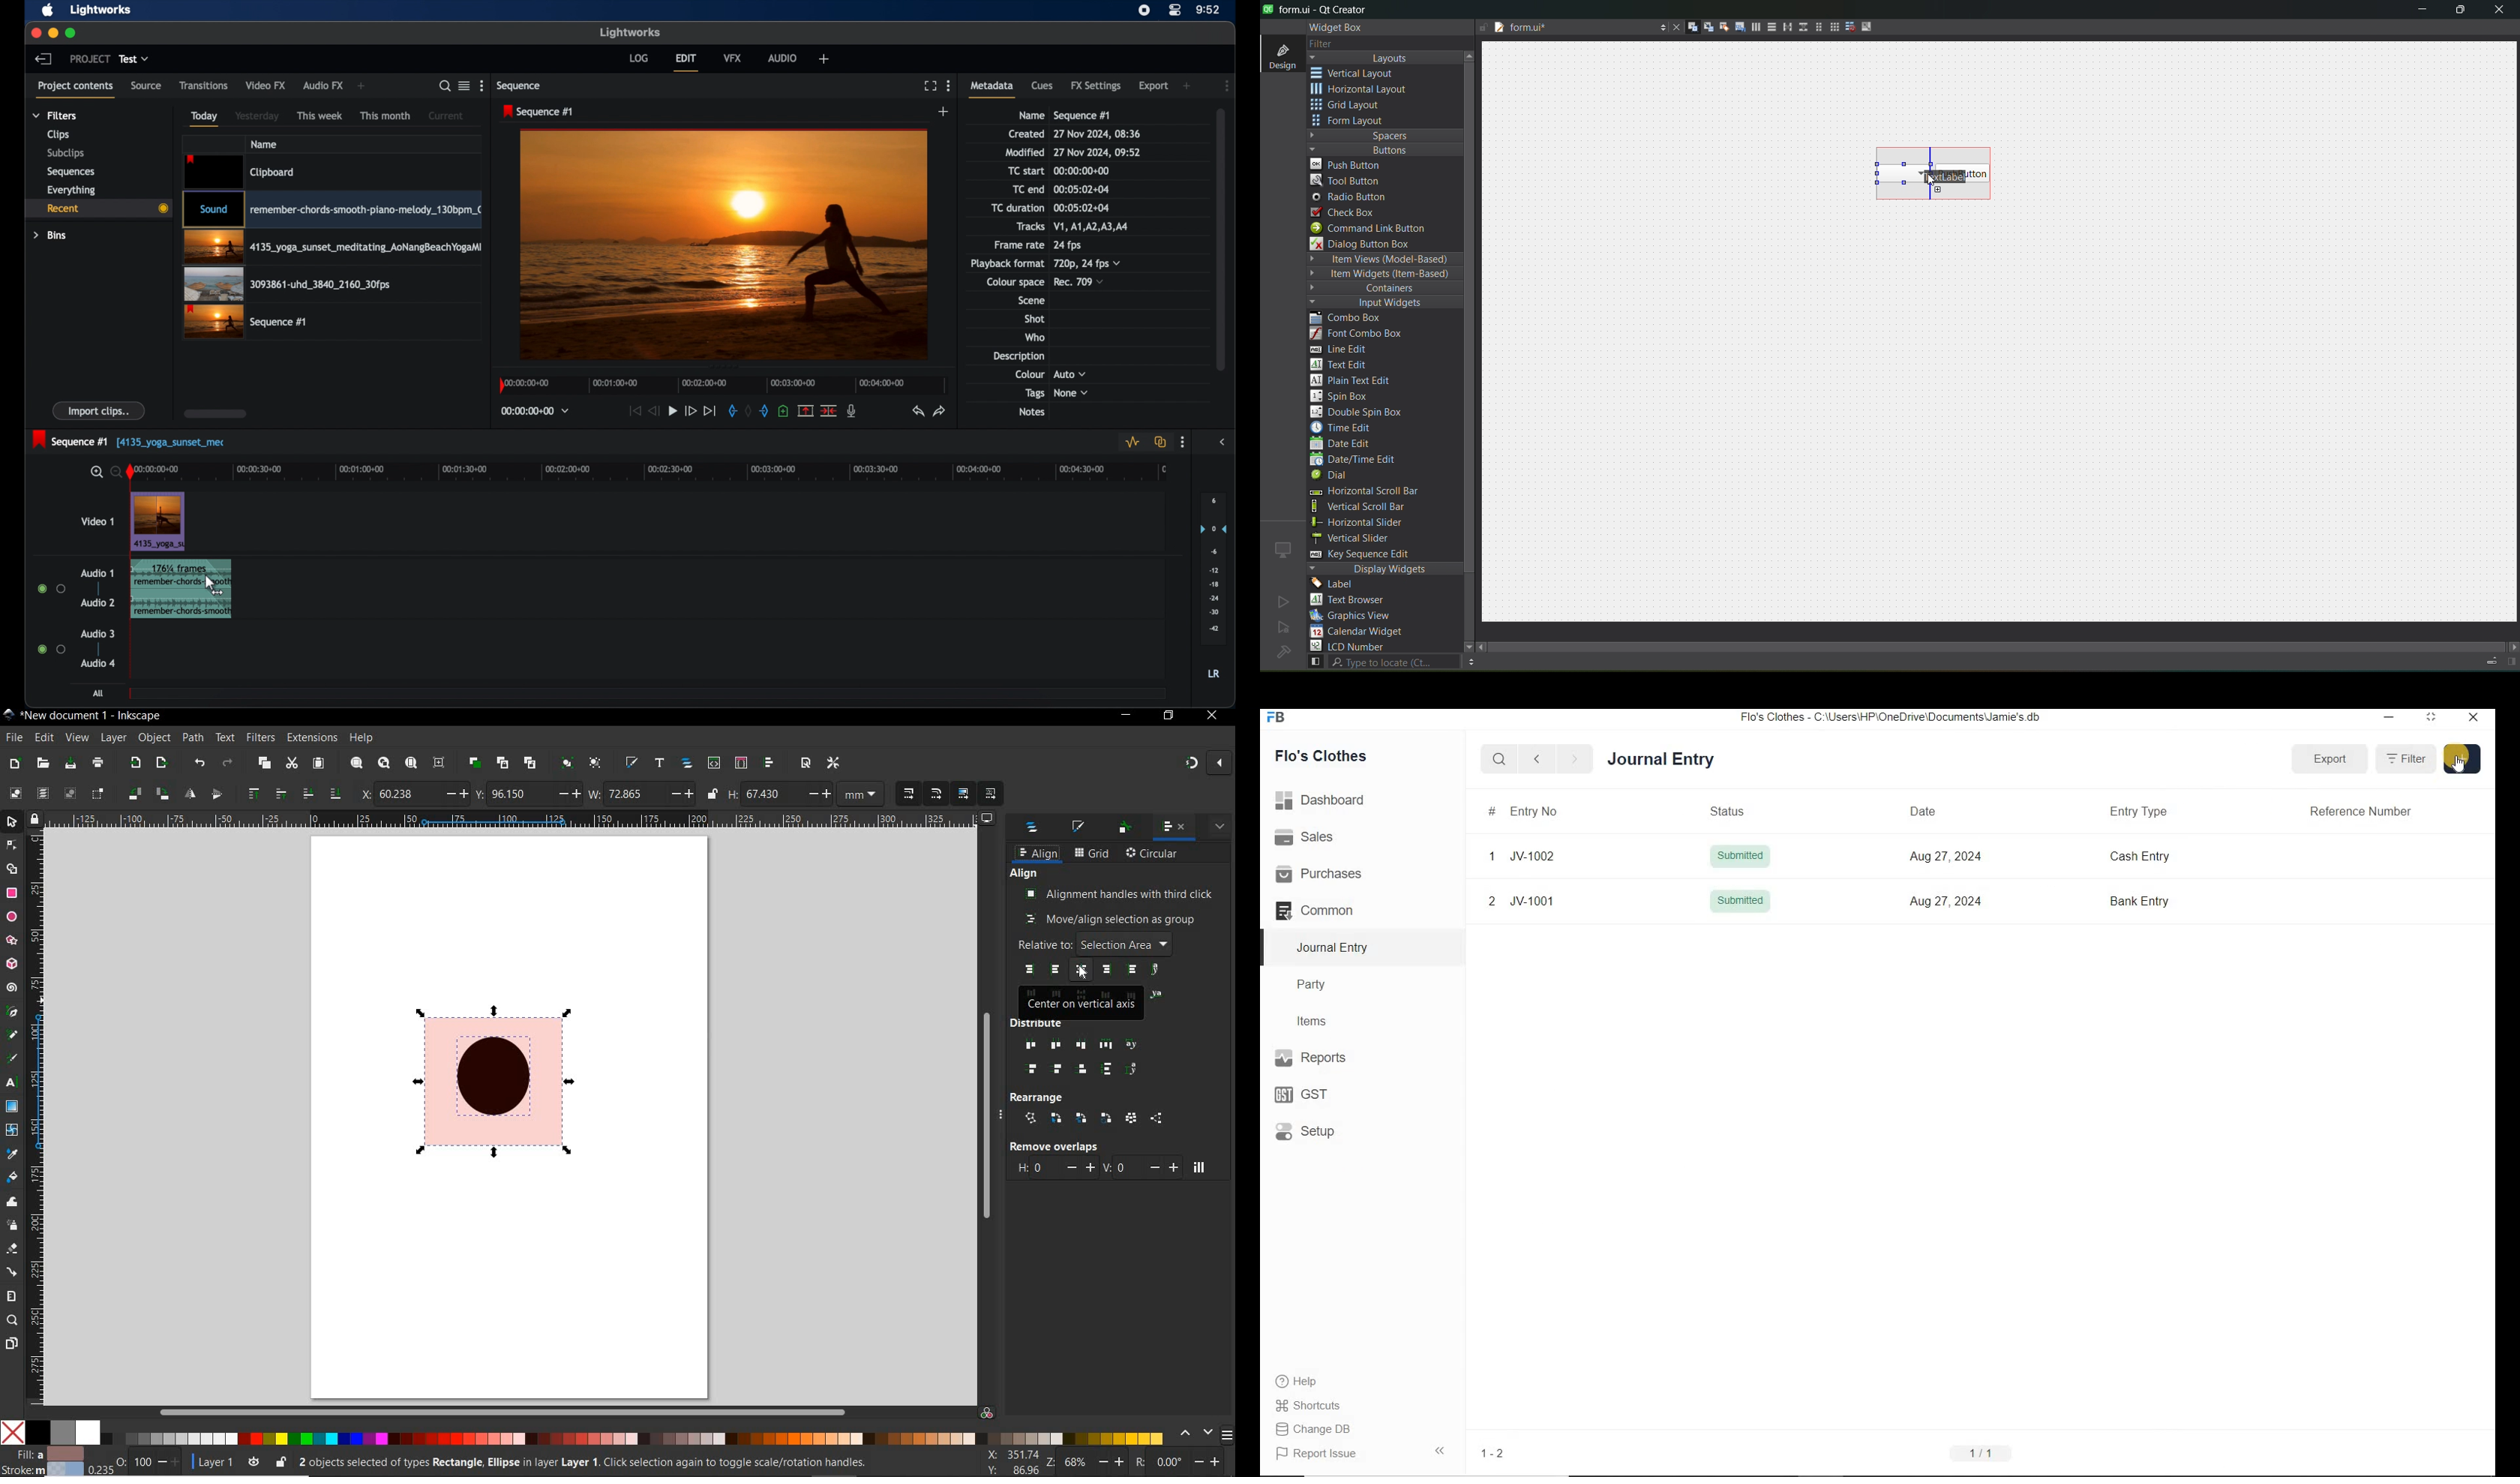 The height and width of the screenshot is (1484, 2520). Describe the element at coordinates (13, 737) in the screenshot. I see `file` at that location.